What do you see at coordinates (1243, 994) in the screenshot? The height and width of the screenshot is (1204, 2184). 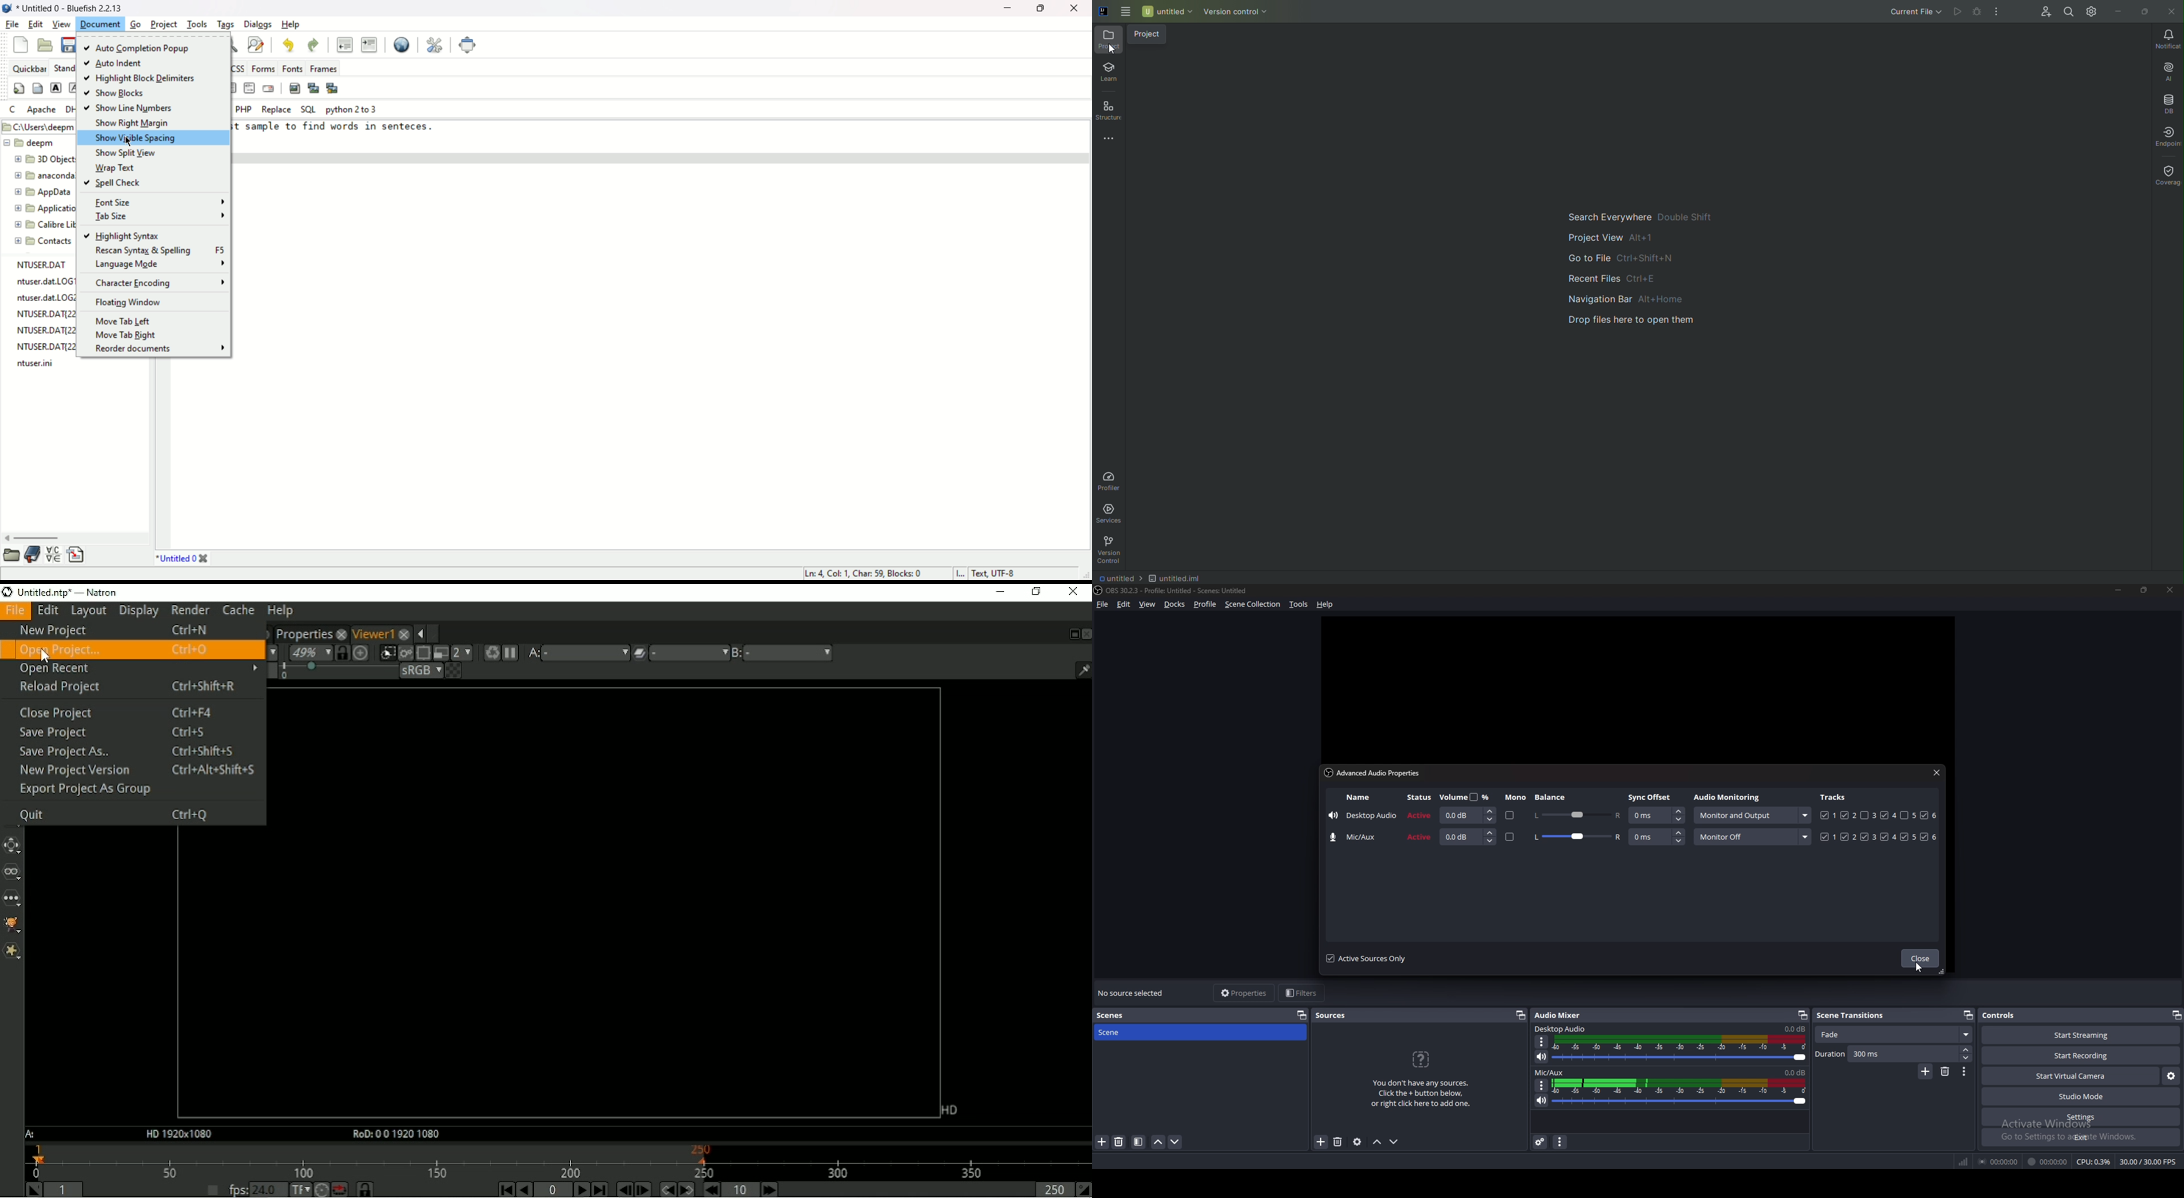 I see `properties` at bounding box center [1243, 994].